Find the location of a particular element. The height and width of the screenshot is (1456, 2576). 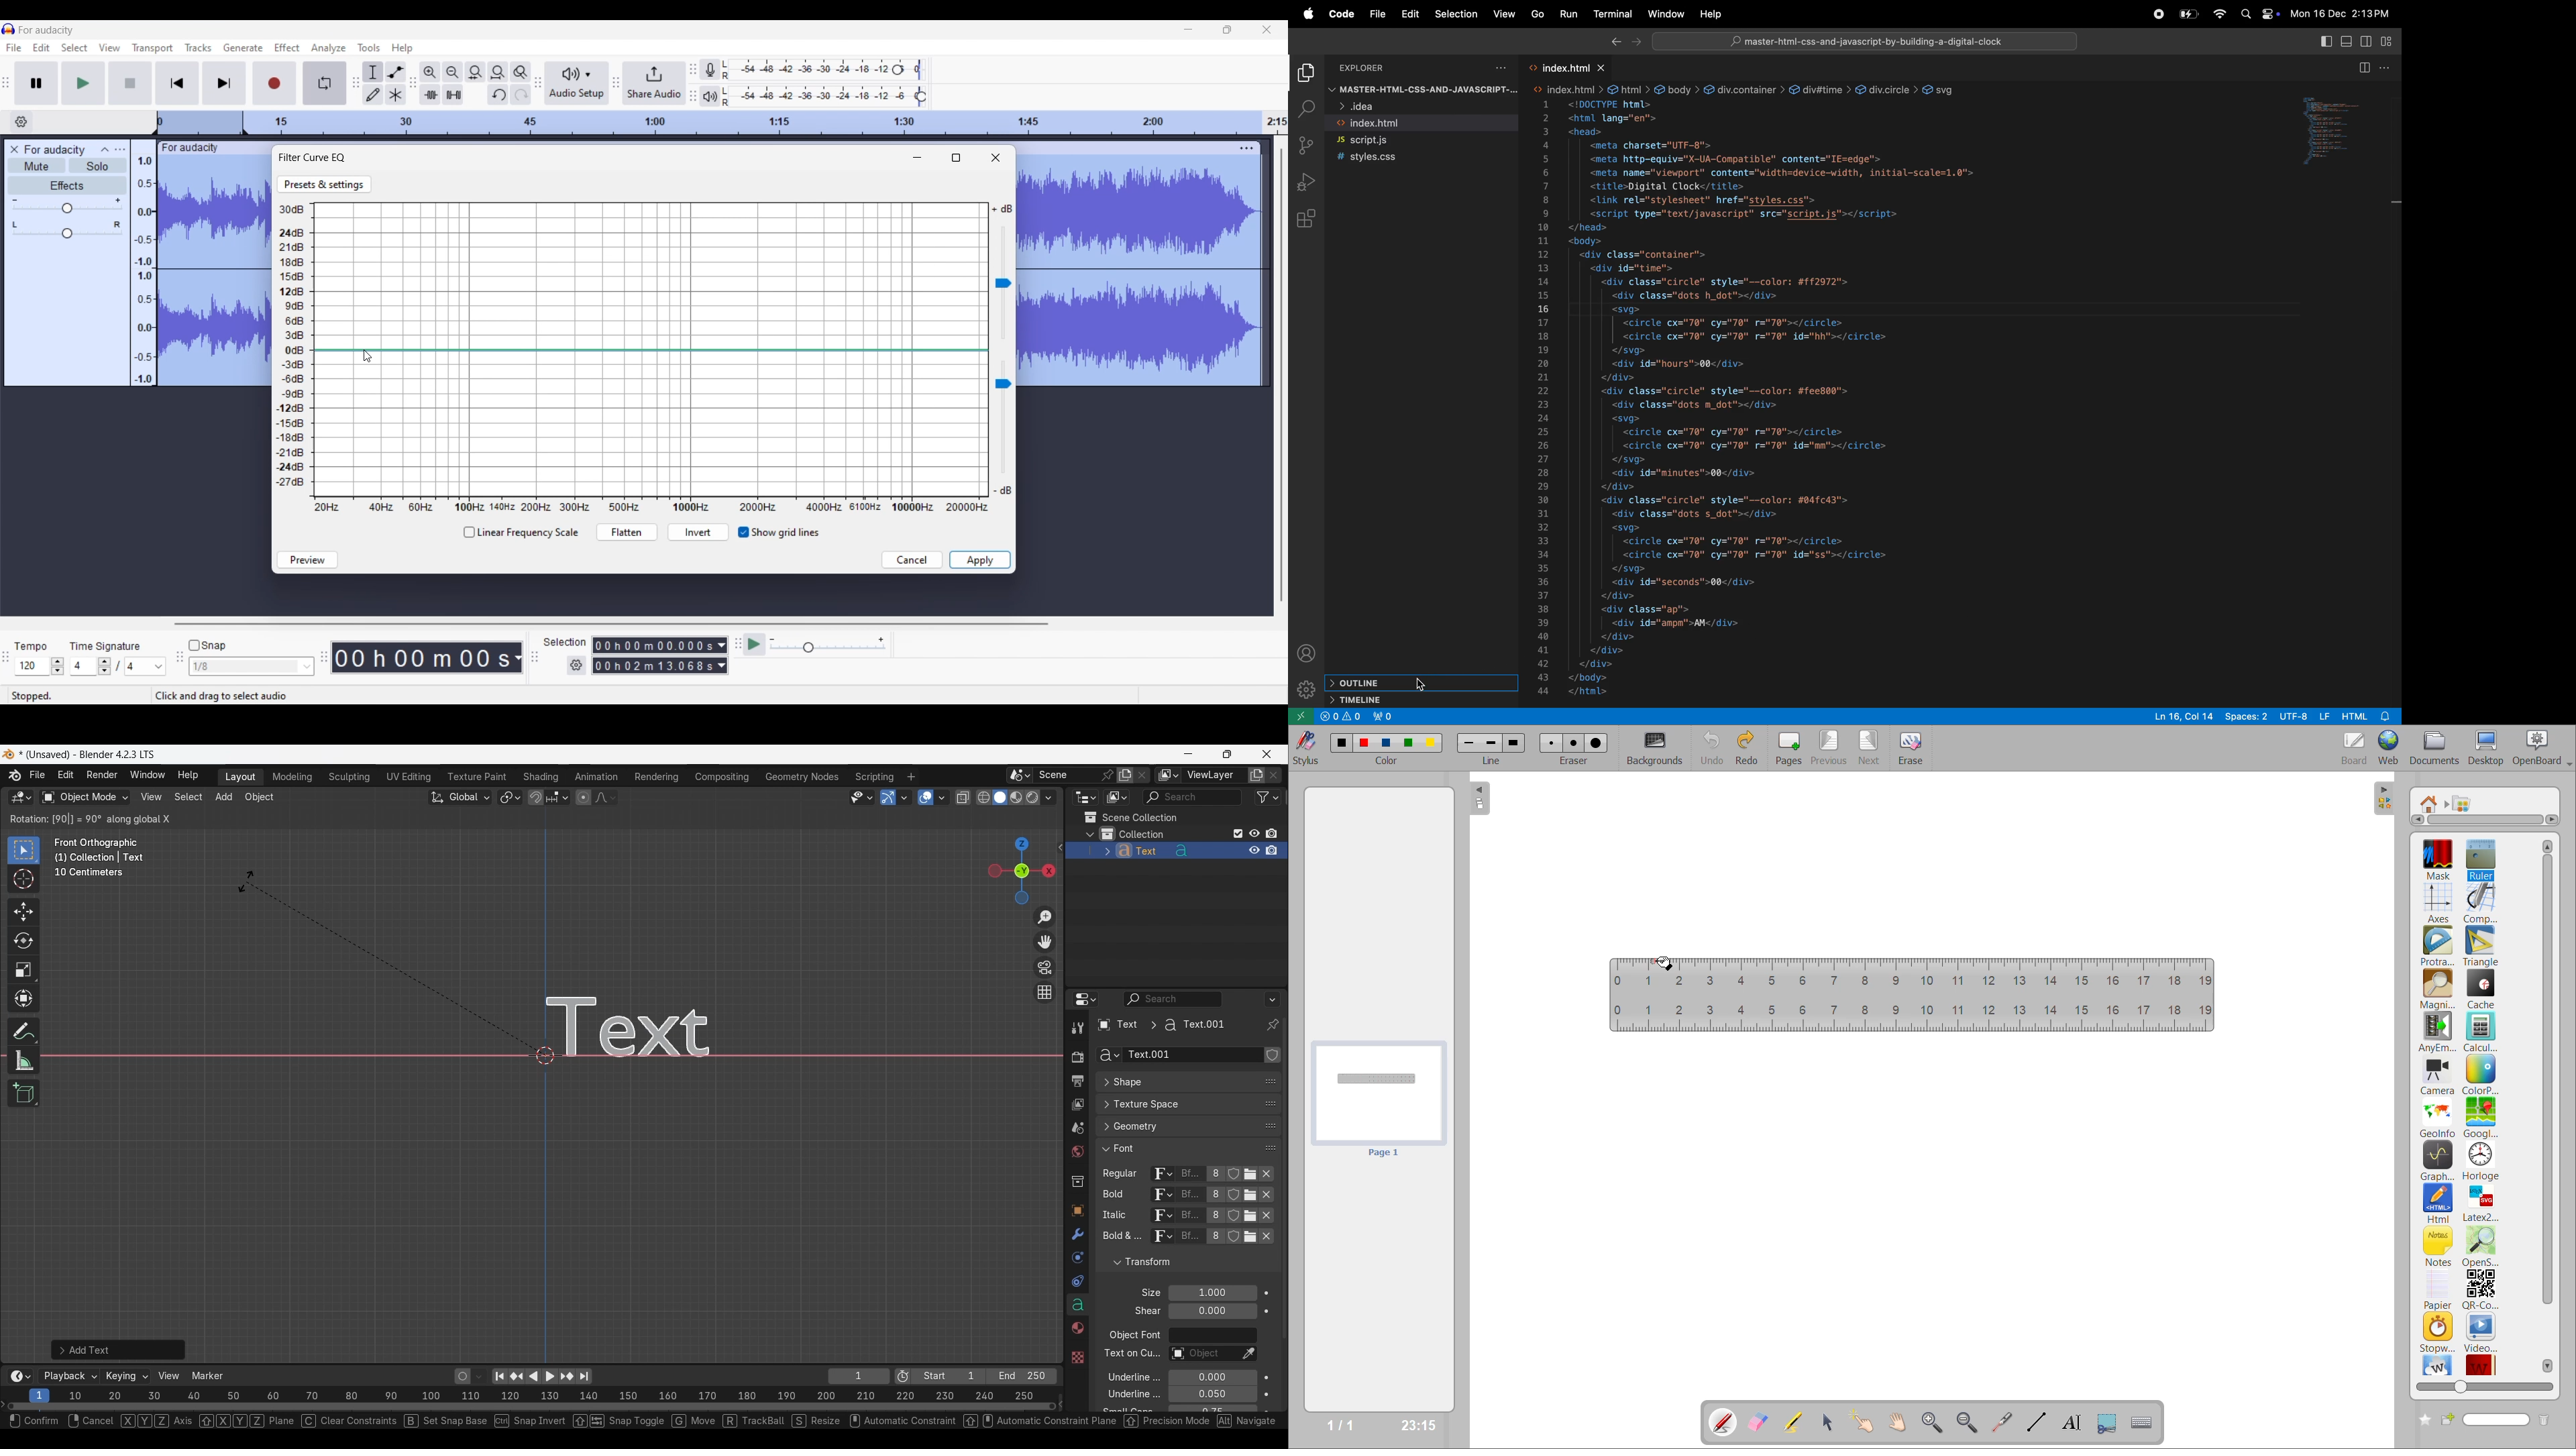

Increase/Decrease tempo is located at coordinates (58, 666).